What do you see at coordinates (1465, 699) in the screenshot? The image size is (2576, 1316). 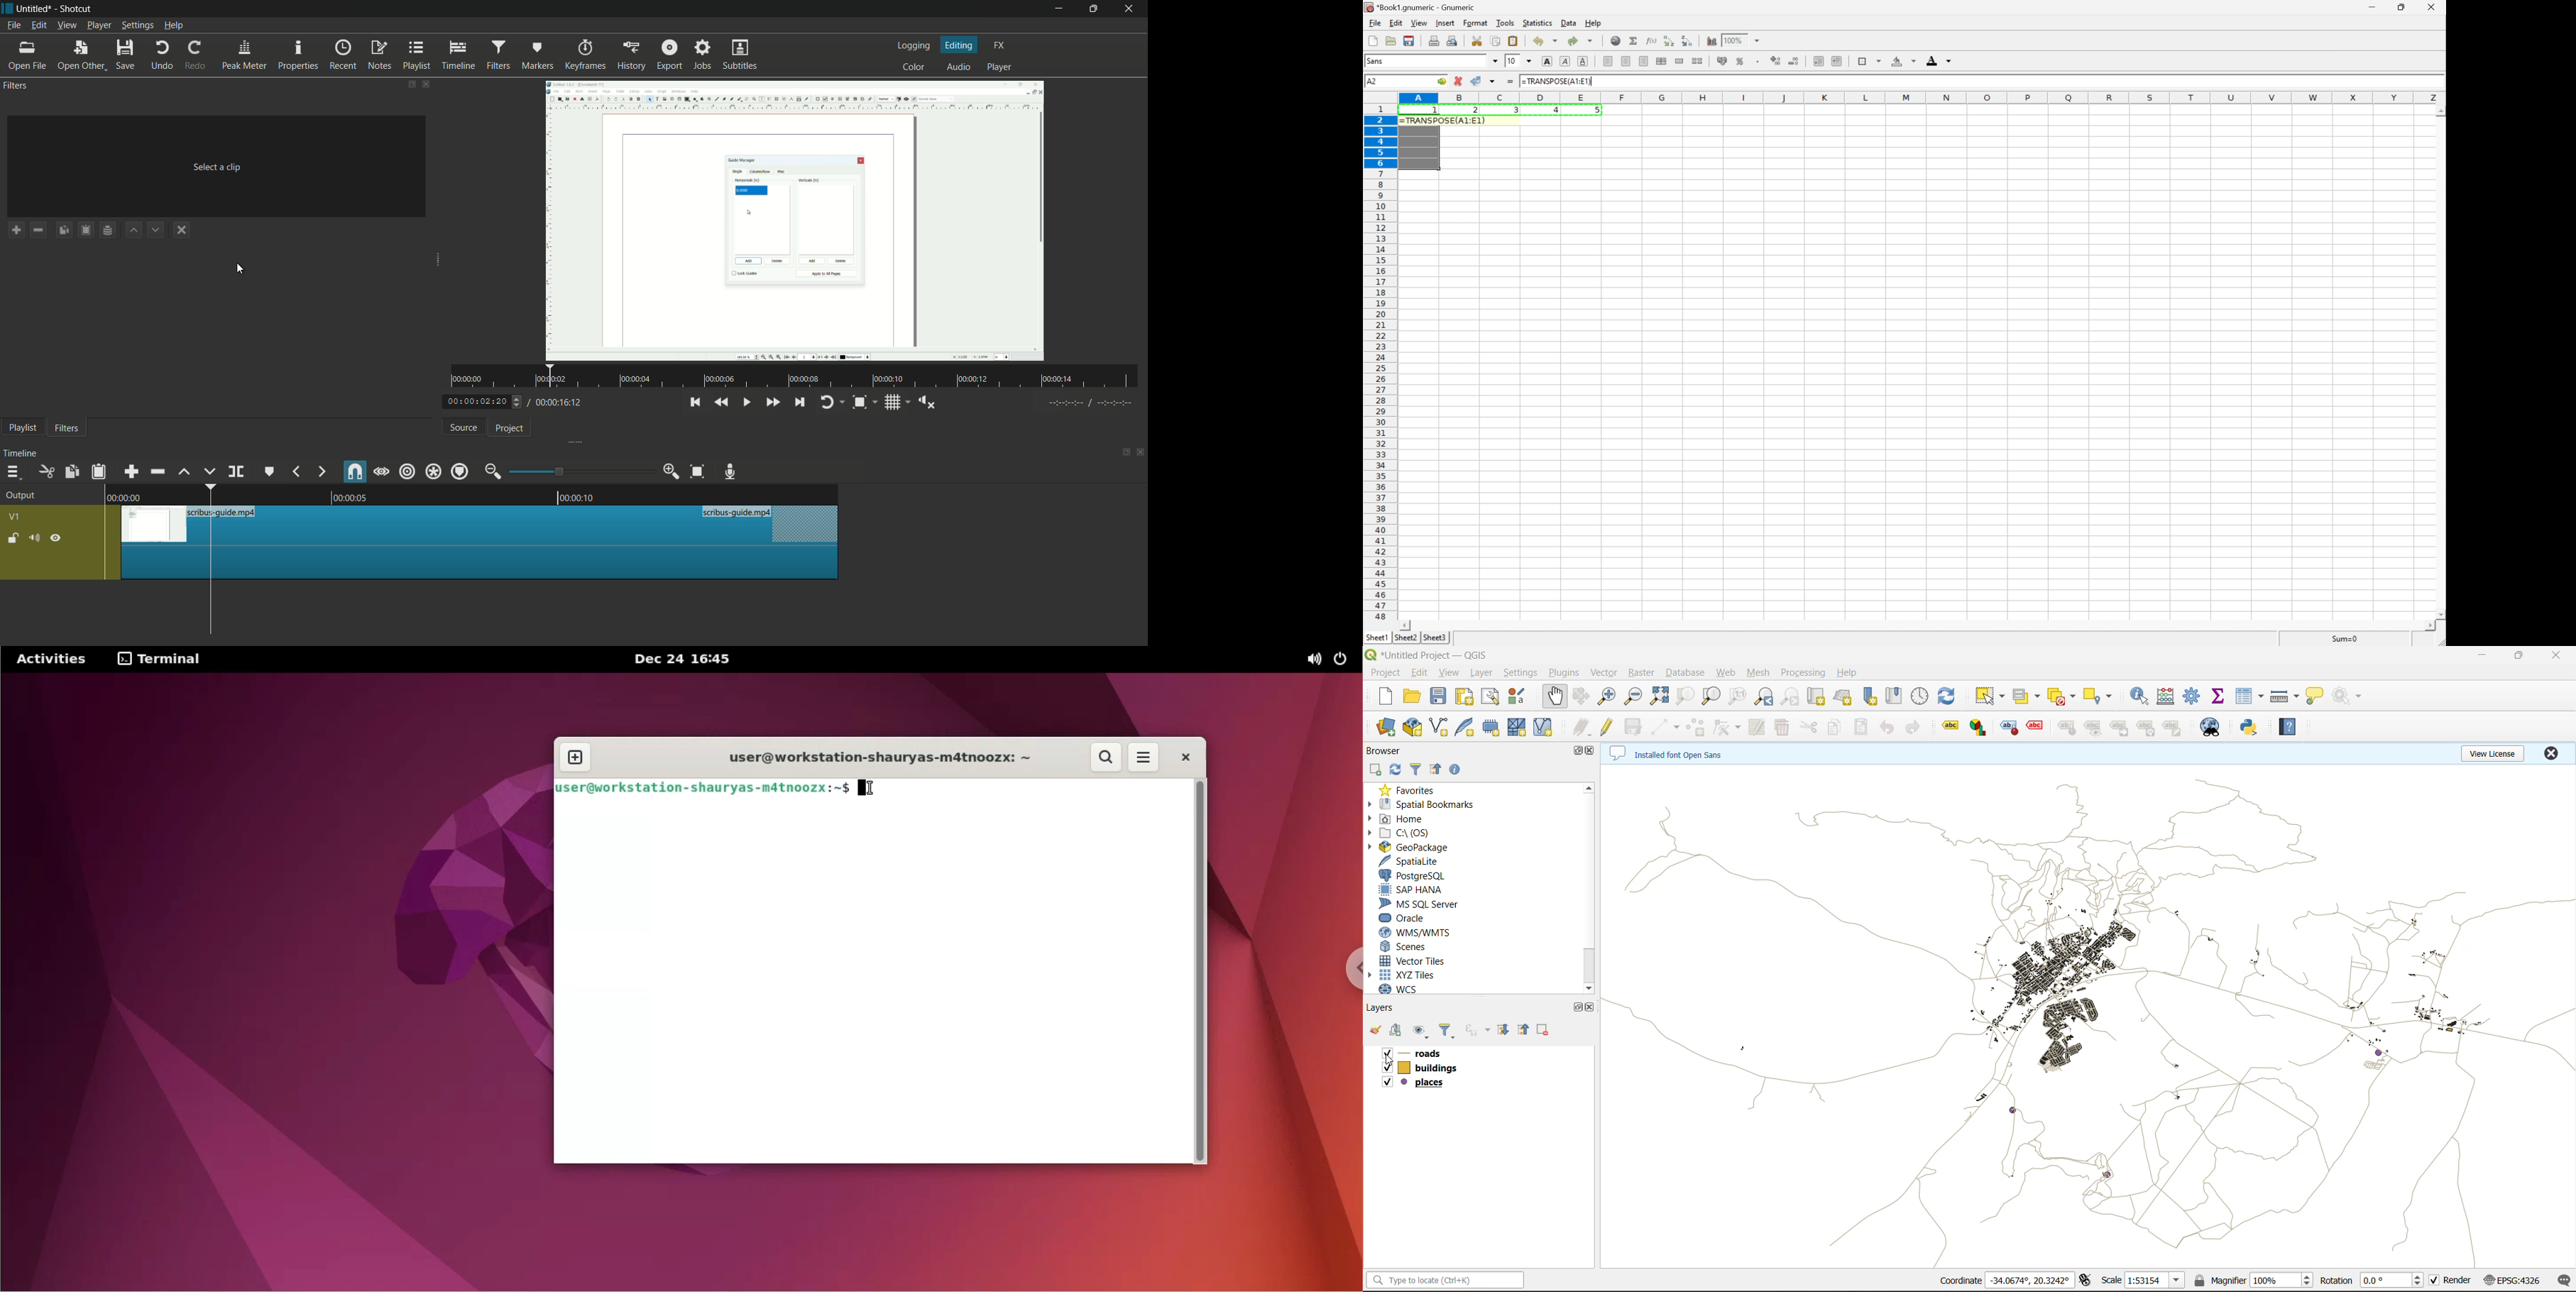 I see `print layout` at bounding box center [1465, 699].